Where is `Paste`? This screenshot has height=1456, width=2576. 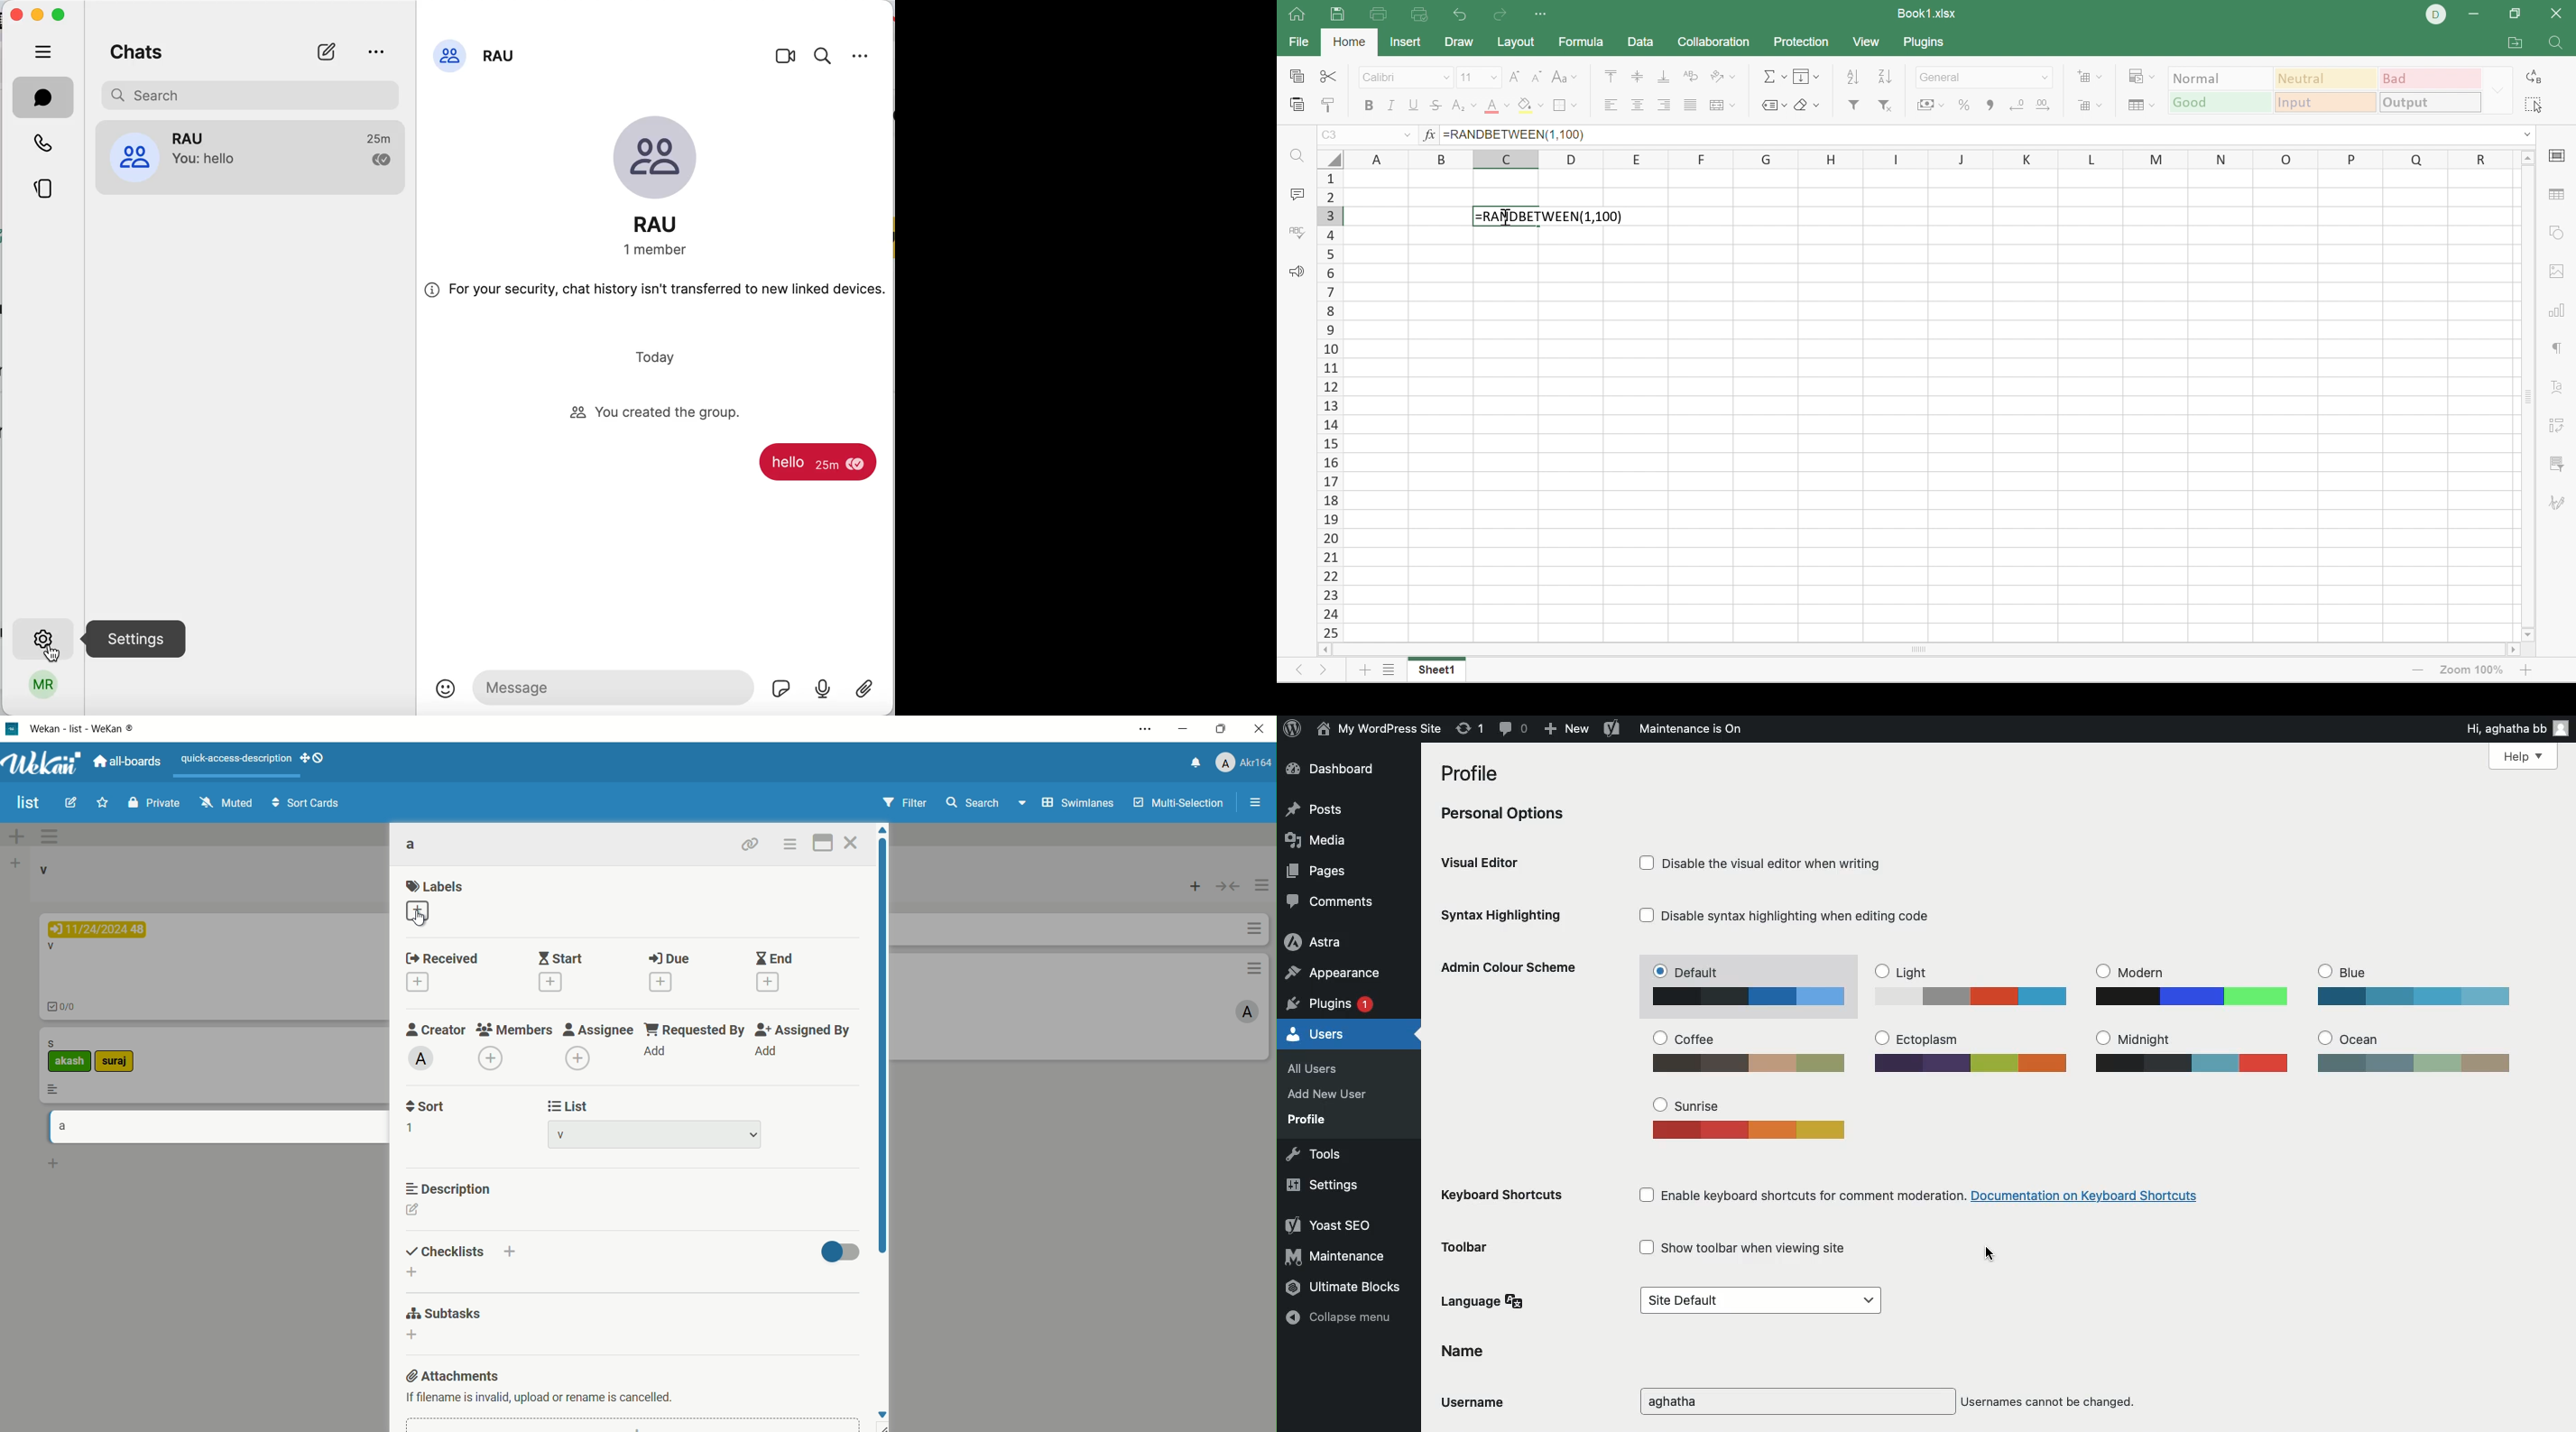 Paste is located at coordinates (1298, 104).